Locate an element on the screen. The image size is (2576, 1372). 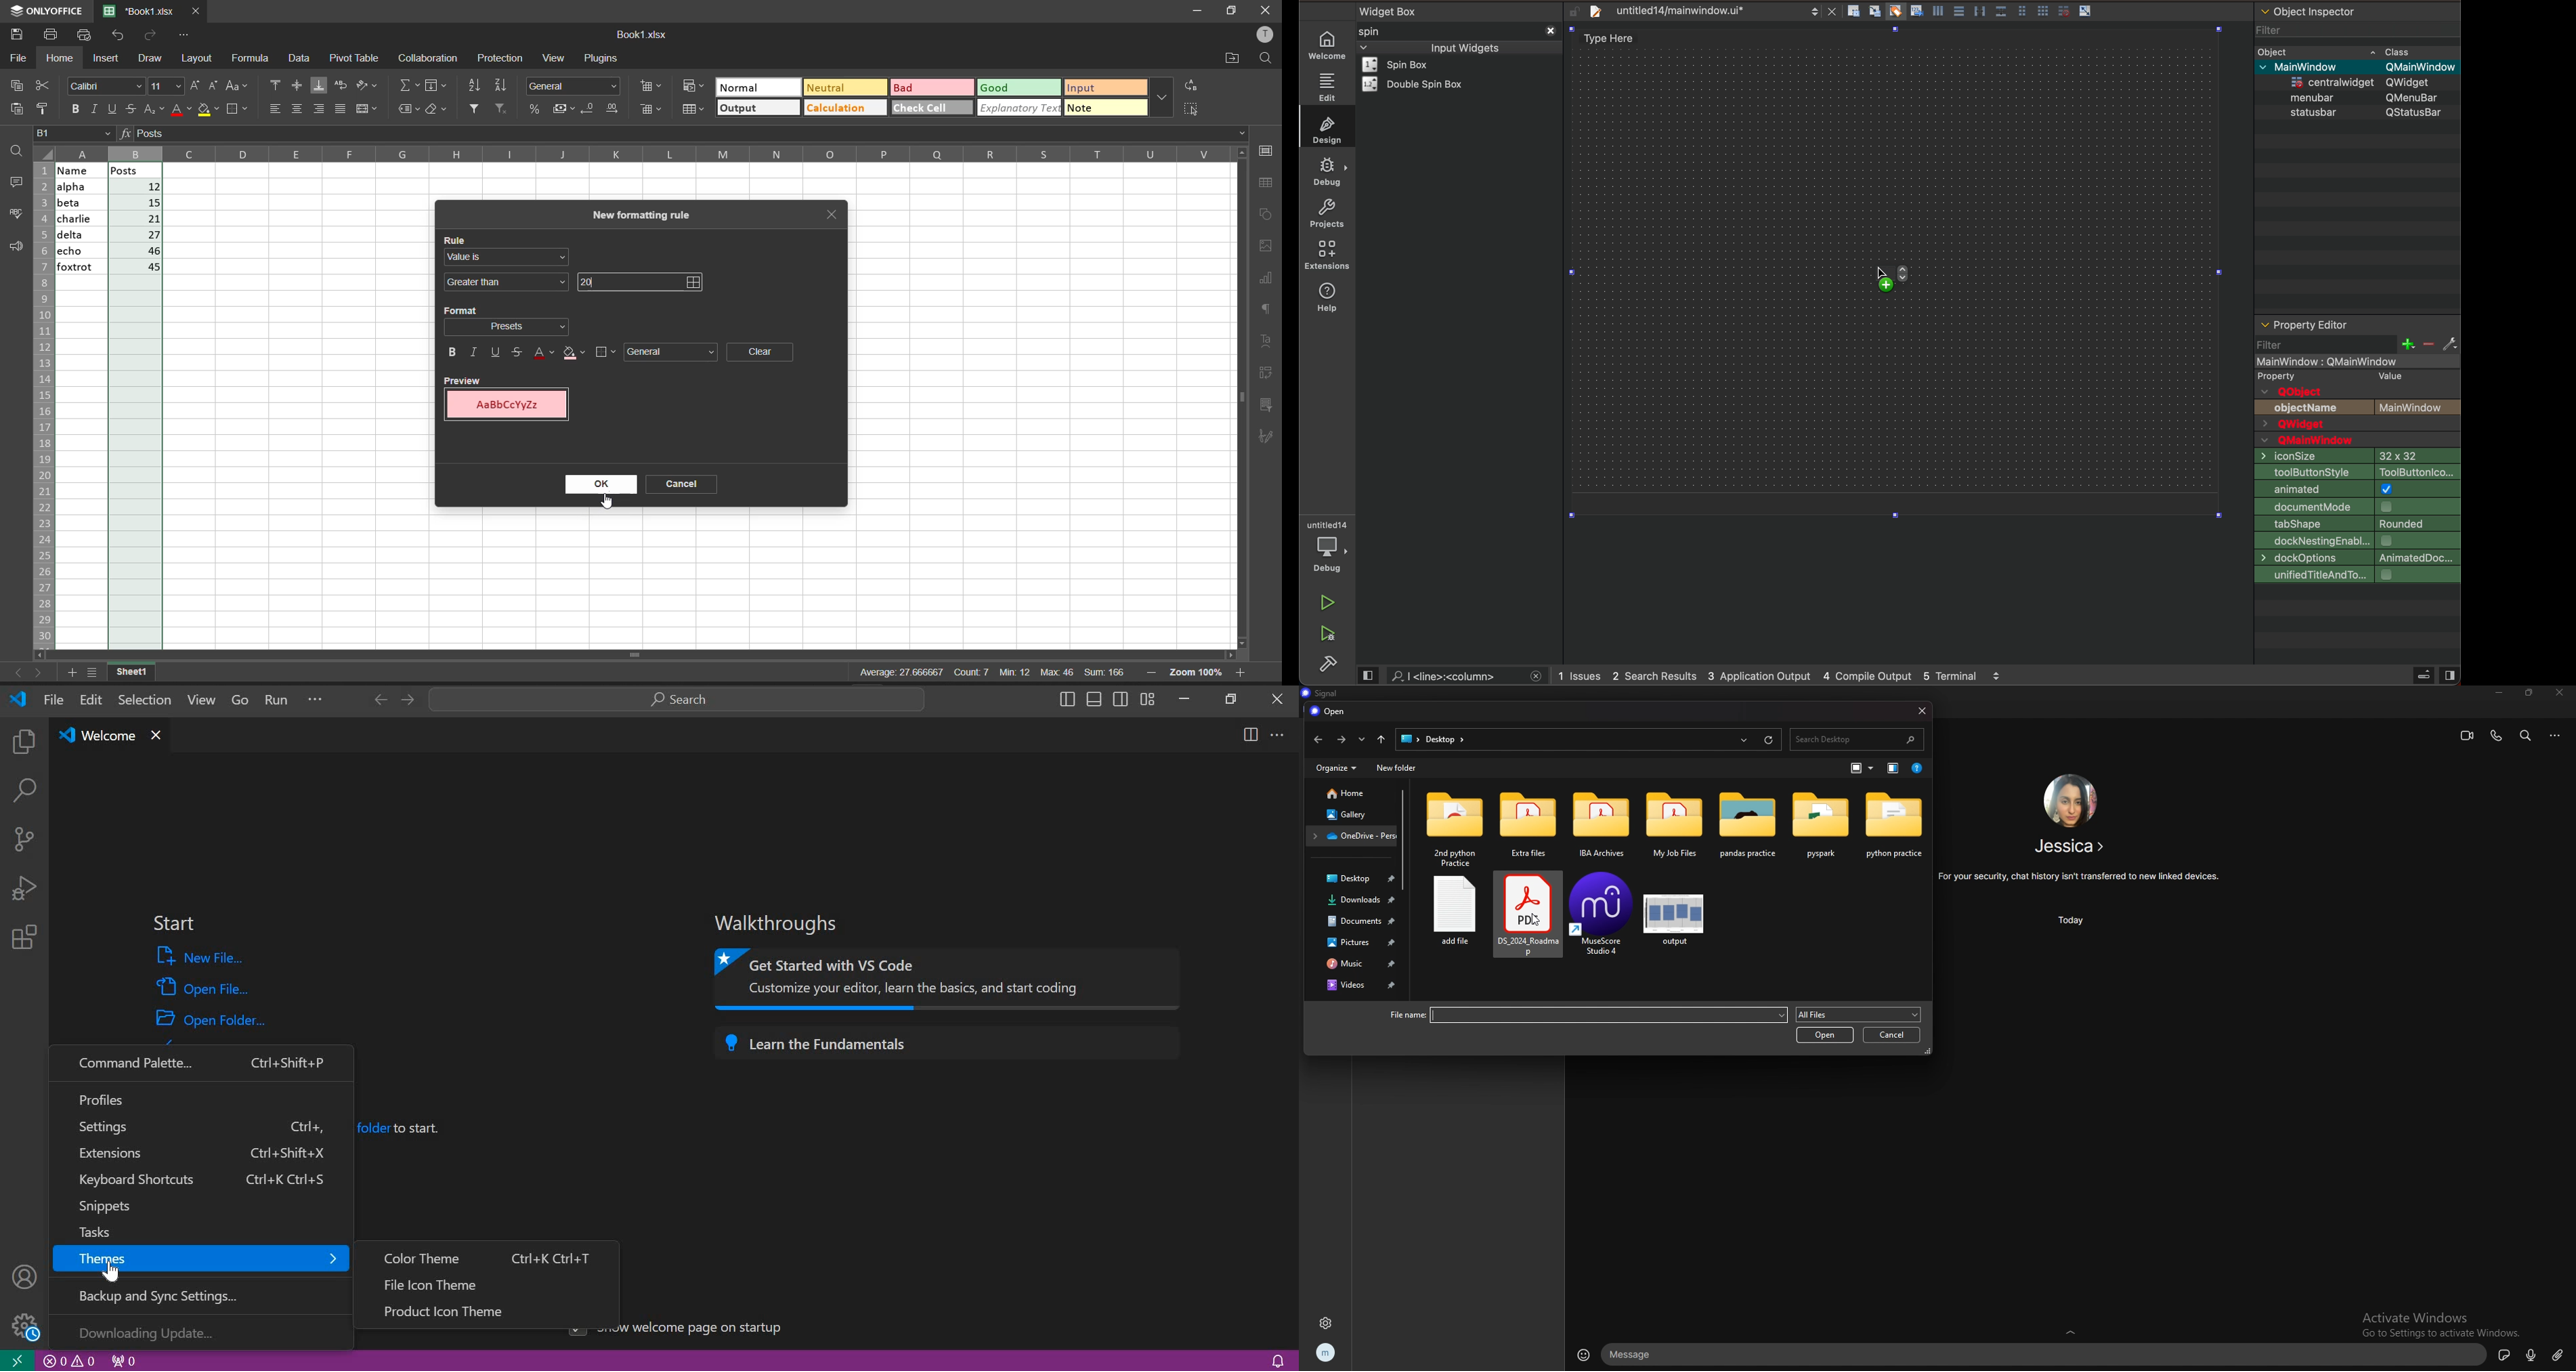
slicer settings is located at coordinates (1269, 402).